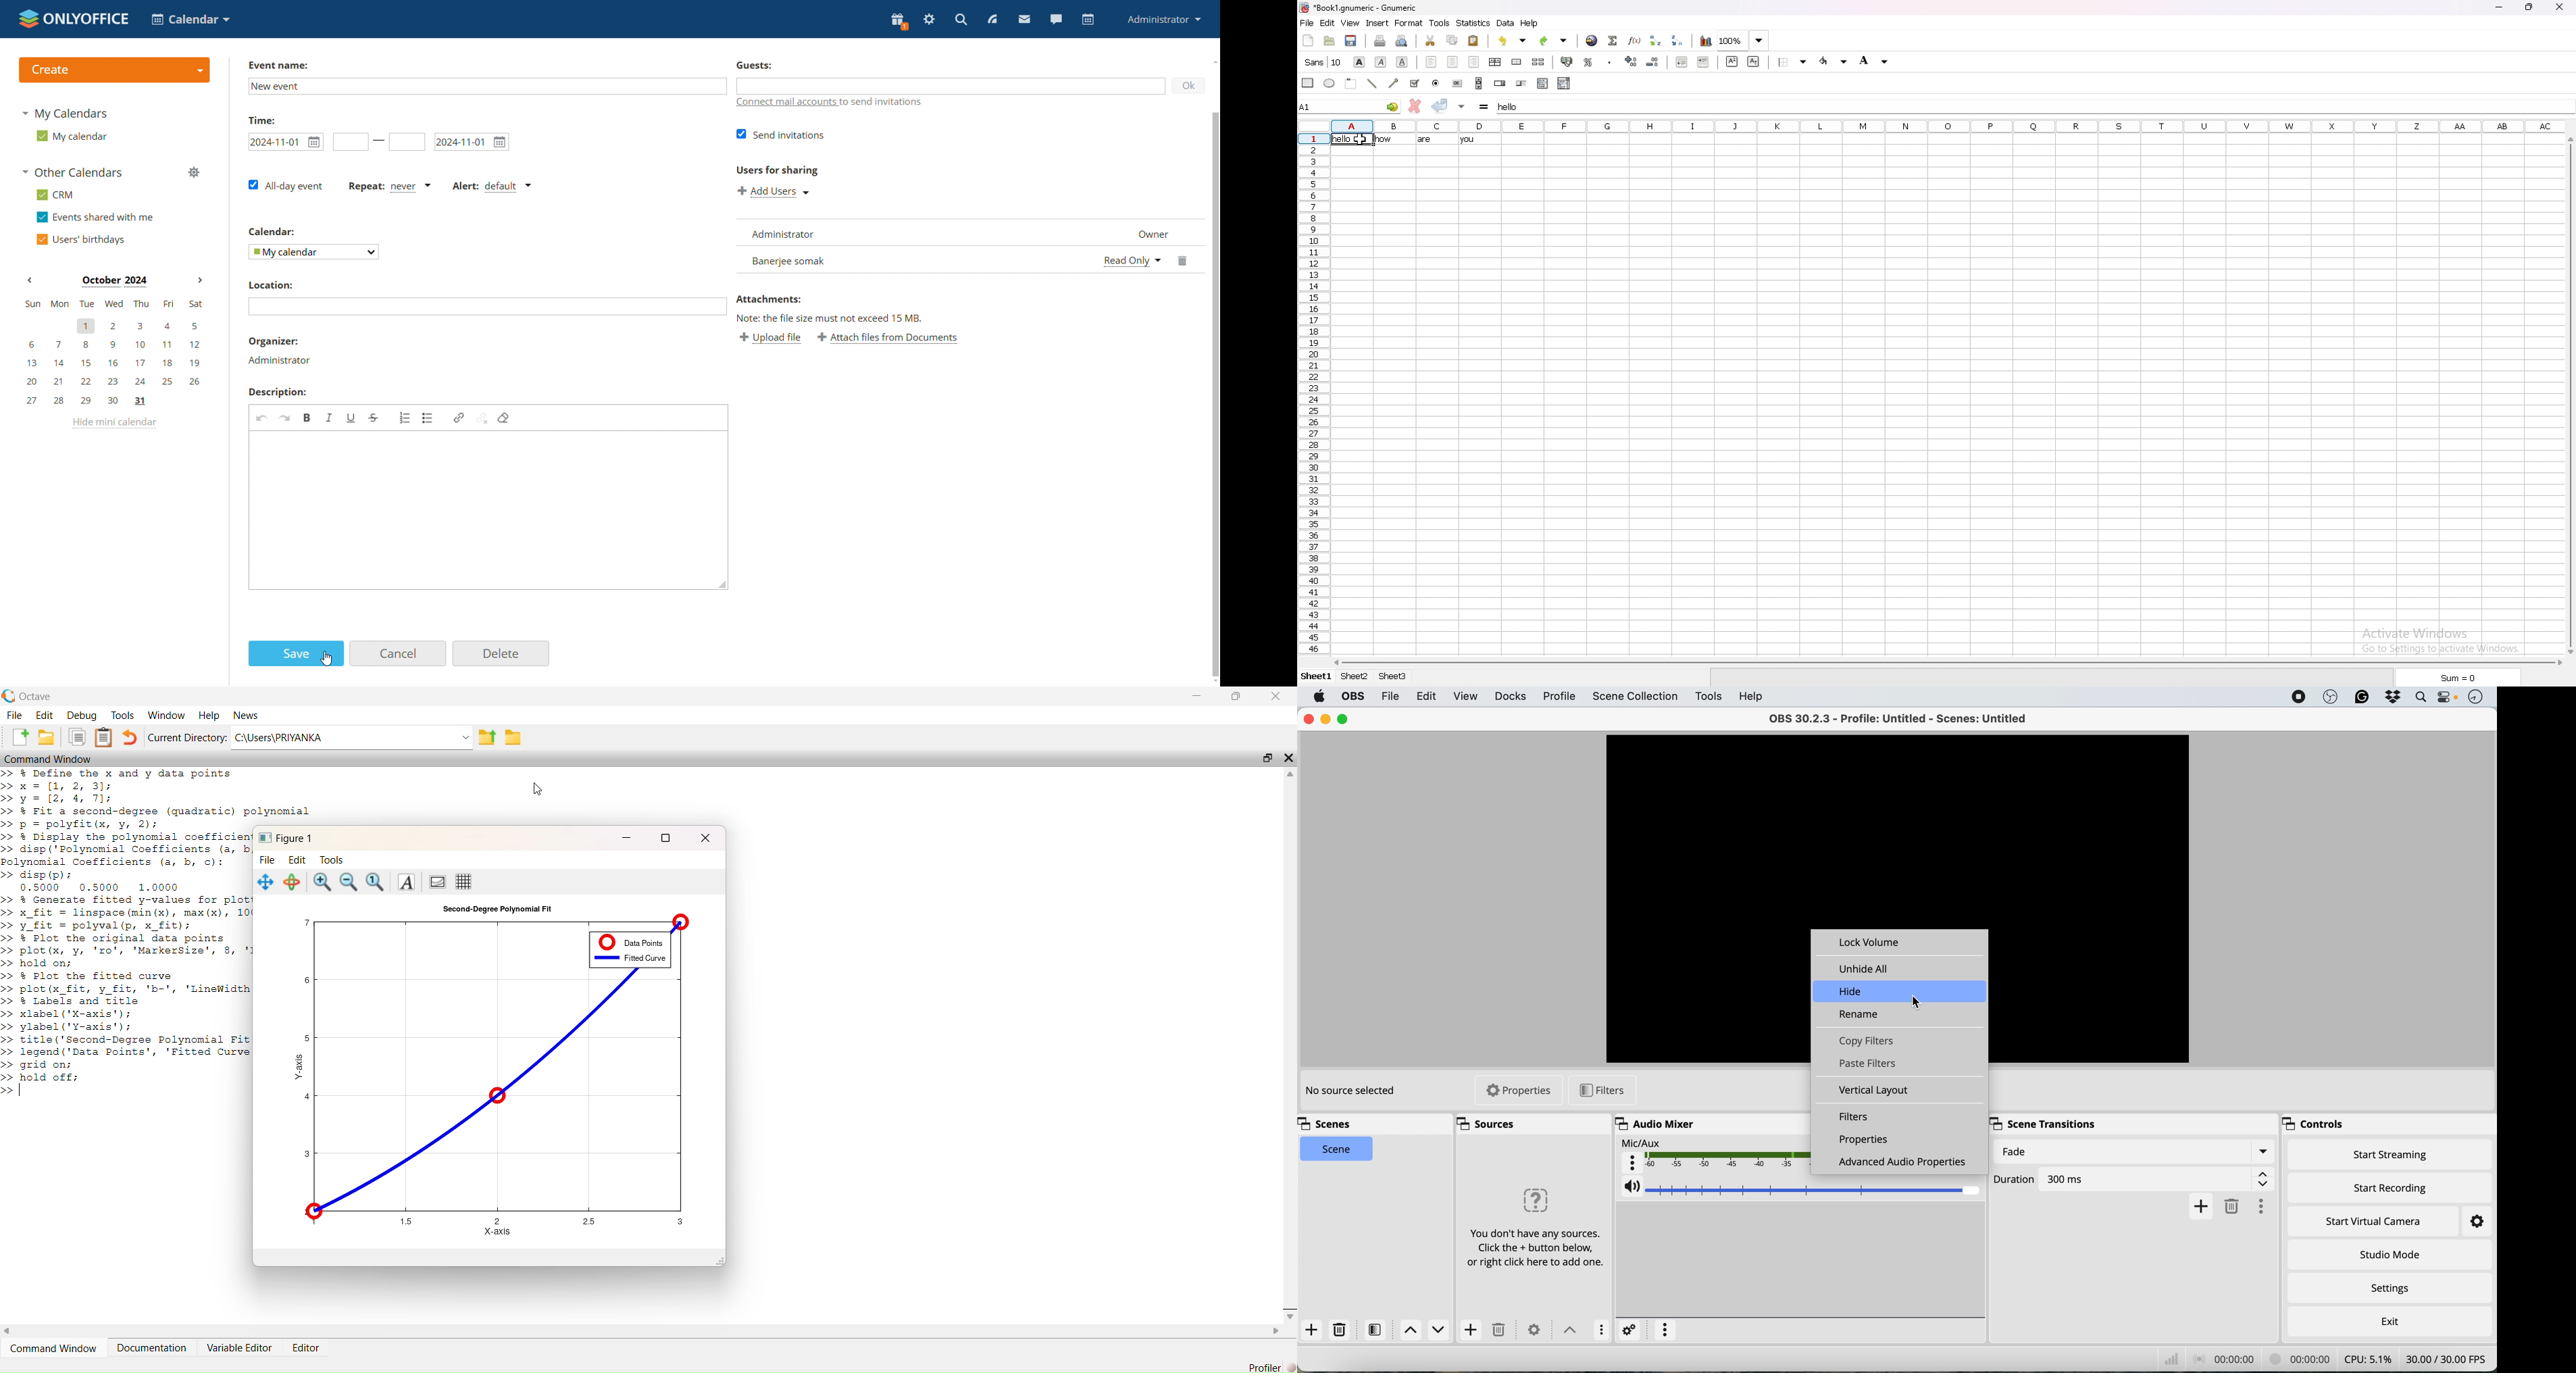 Image resolution: width=2576 pixels, height=1400 pixels. What do you see at coordinates (1653, 62) in the screenshot?
I see `decrease decimal` at bounding box center [1653, 62].